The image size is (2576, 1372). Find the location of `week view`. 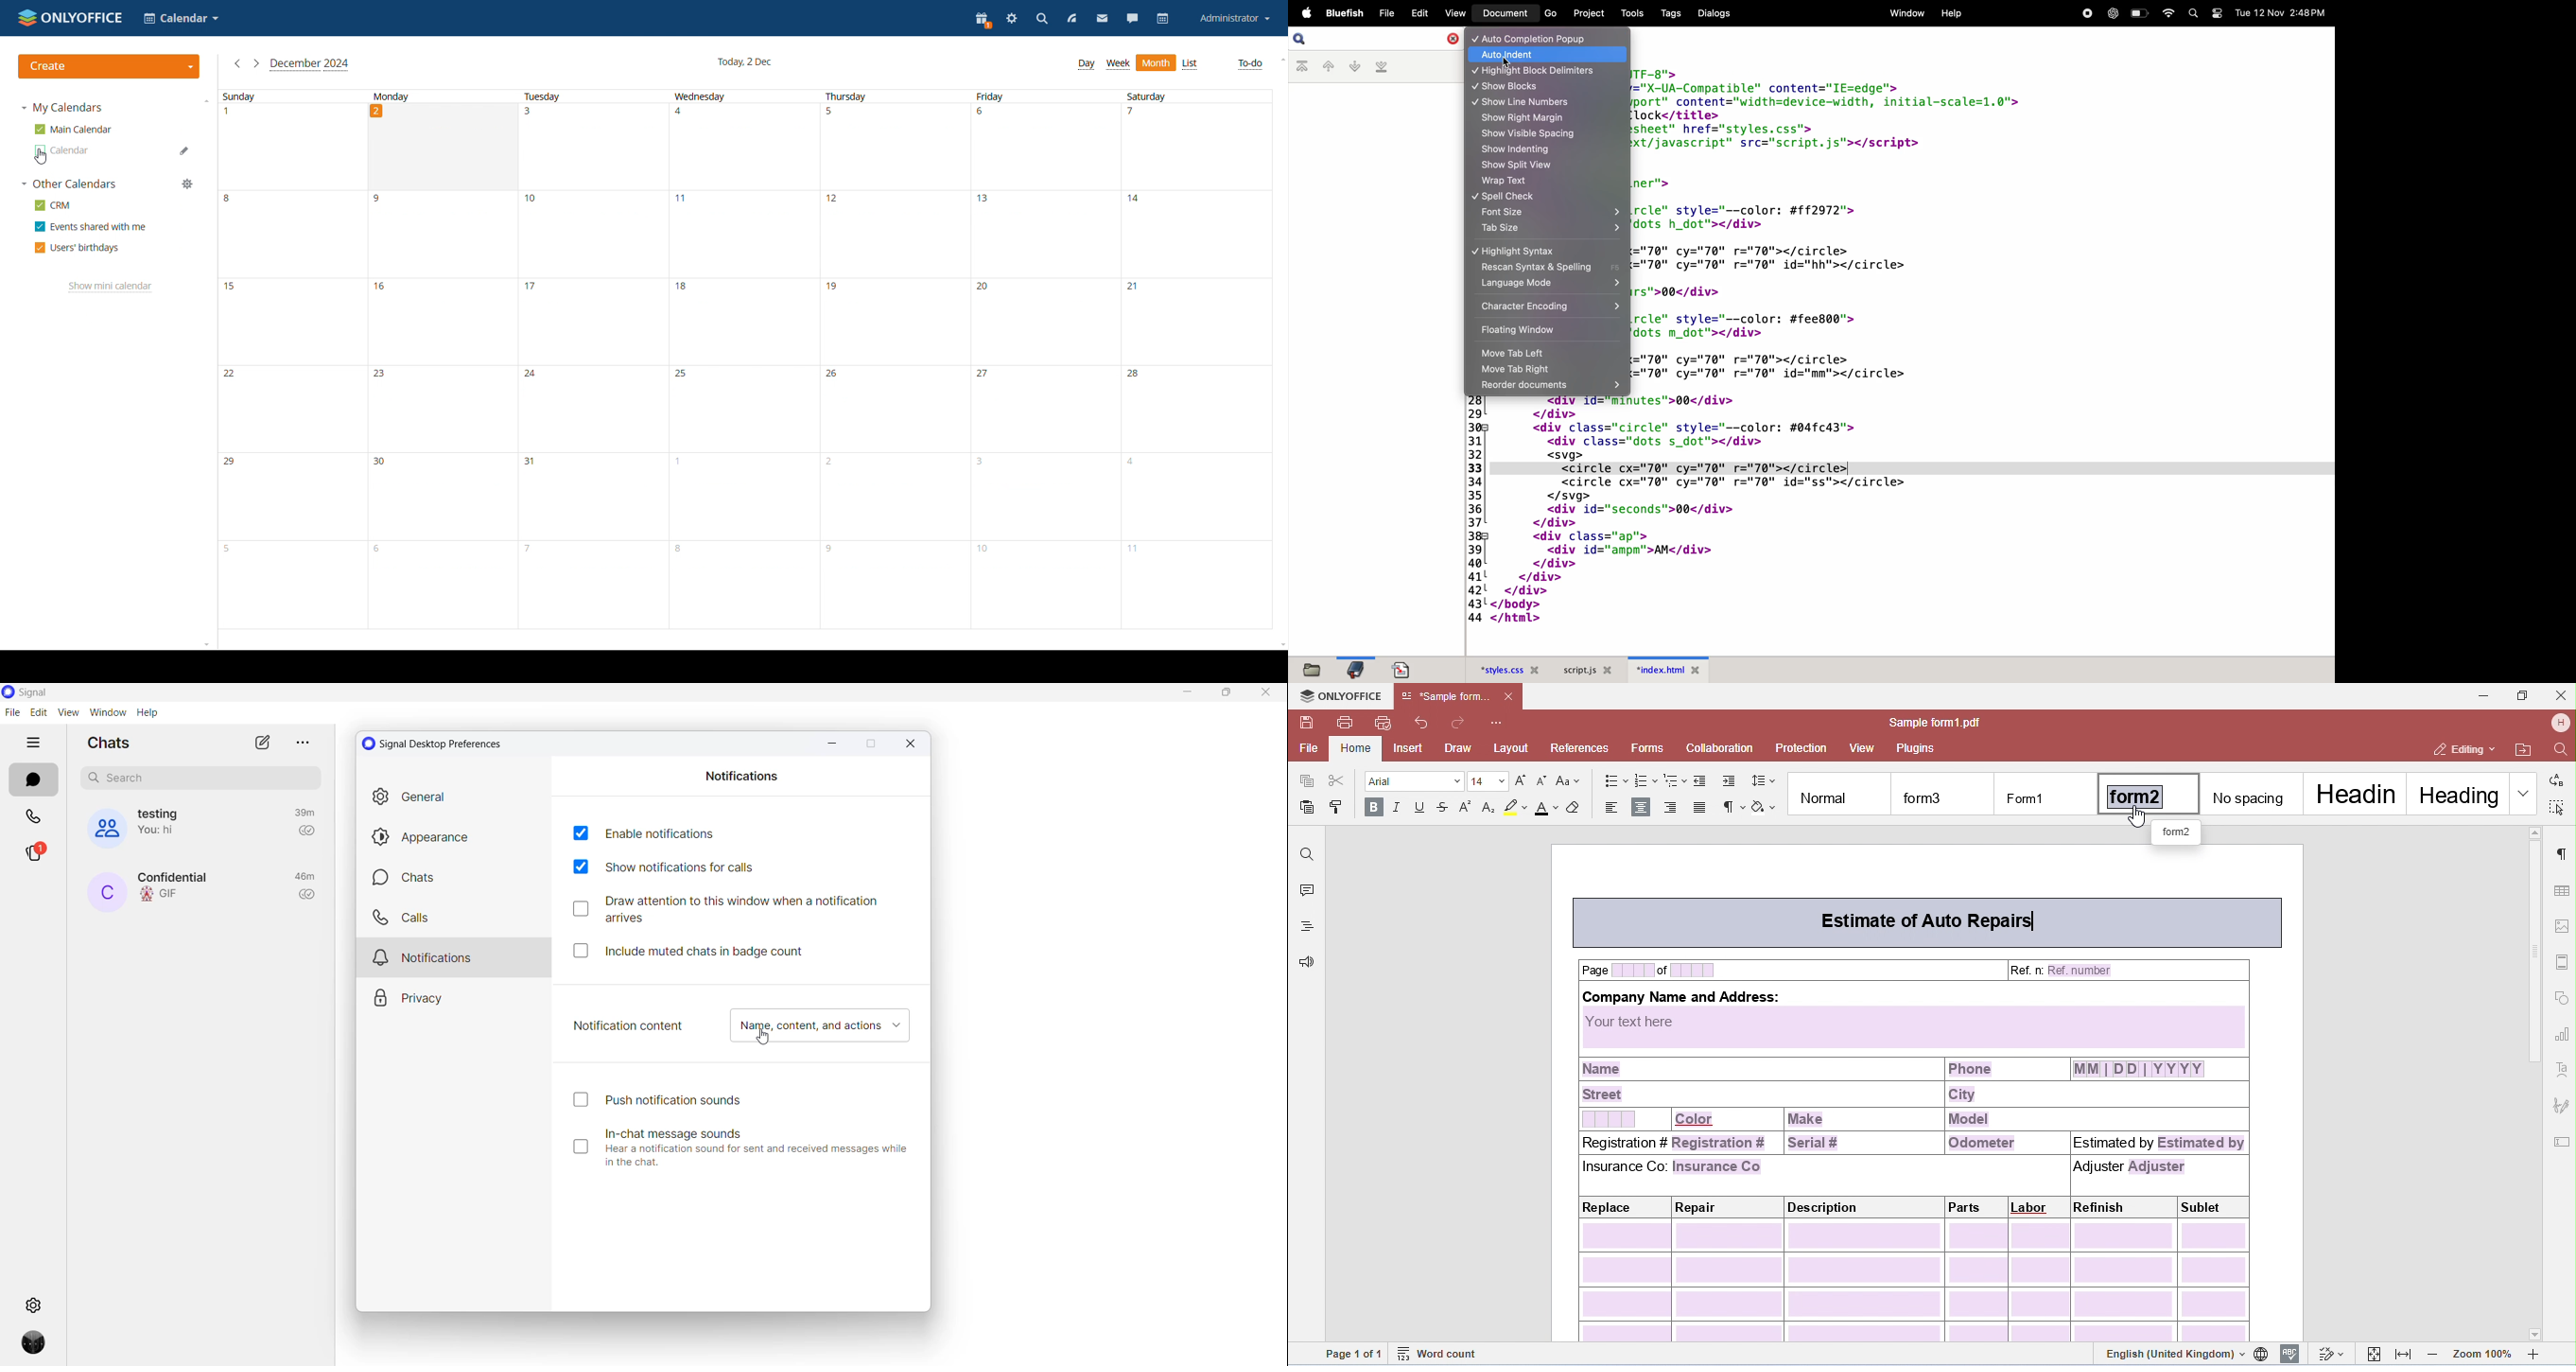

week view is located at coordinates (1118, 64).